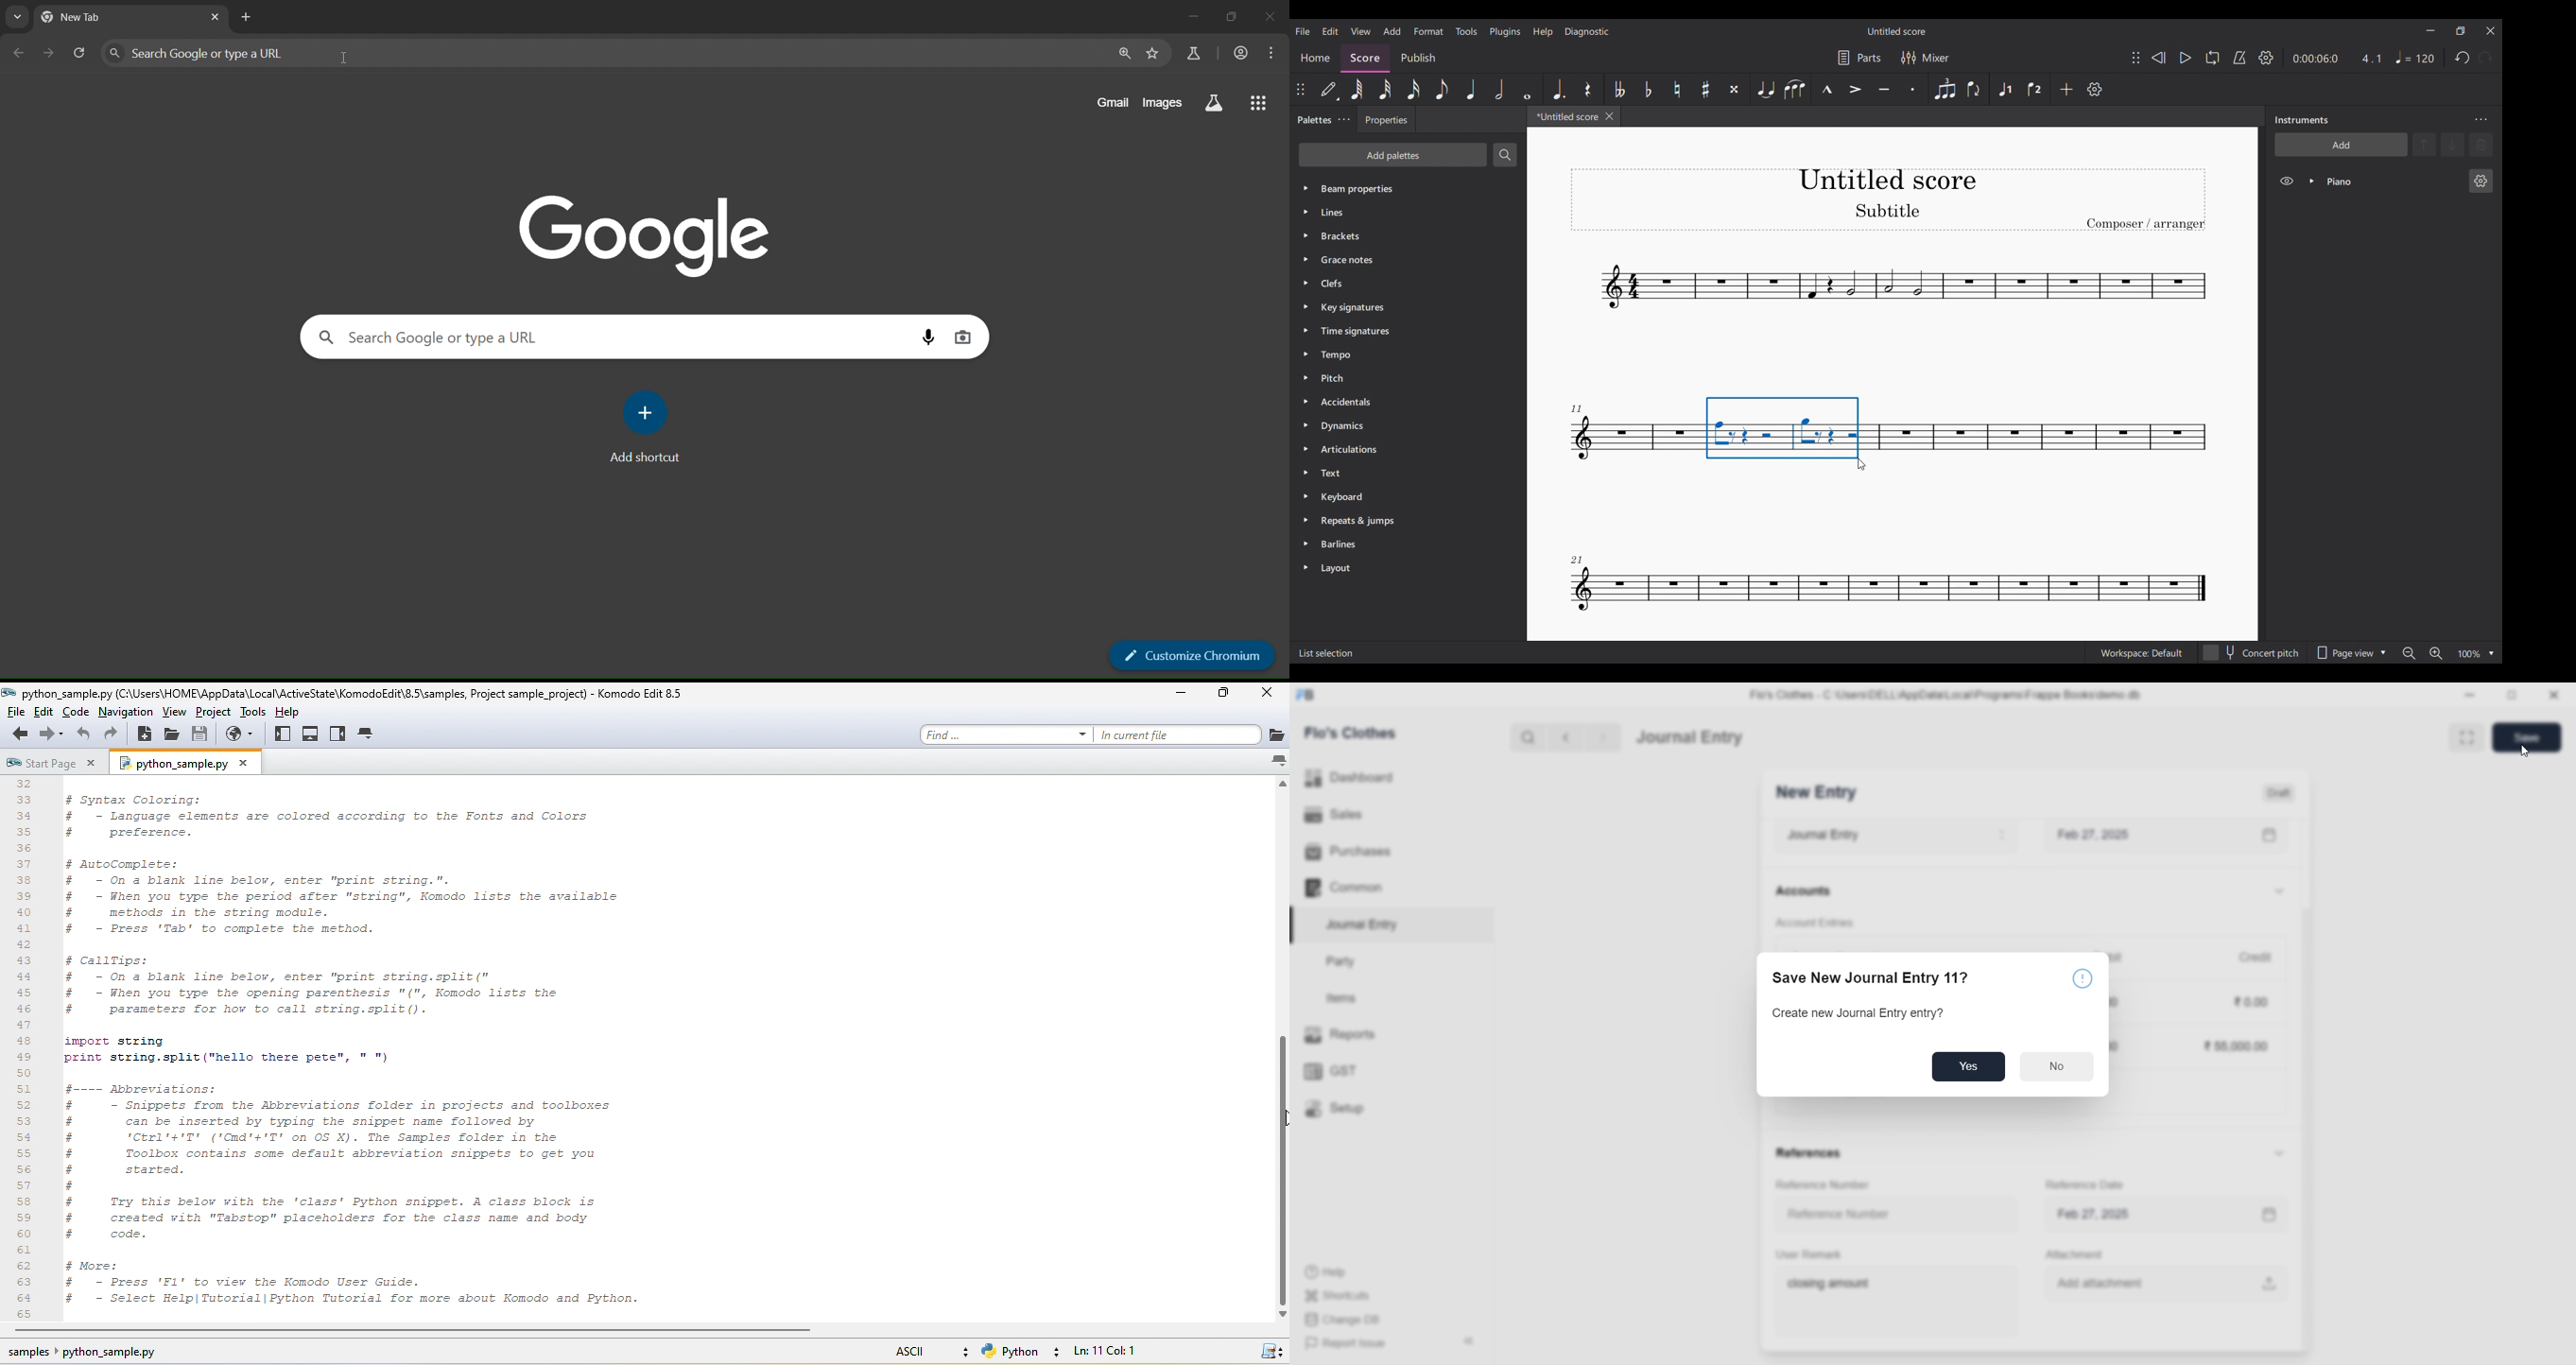 Image resolution: width=2576 pixels, height=1372 pixels. Describe the element at coordinates (1649, 89) in the screenshot. I see `Toggle flat` at that location.